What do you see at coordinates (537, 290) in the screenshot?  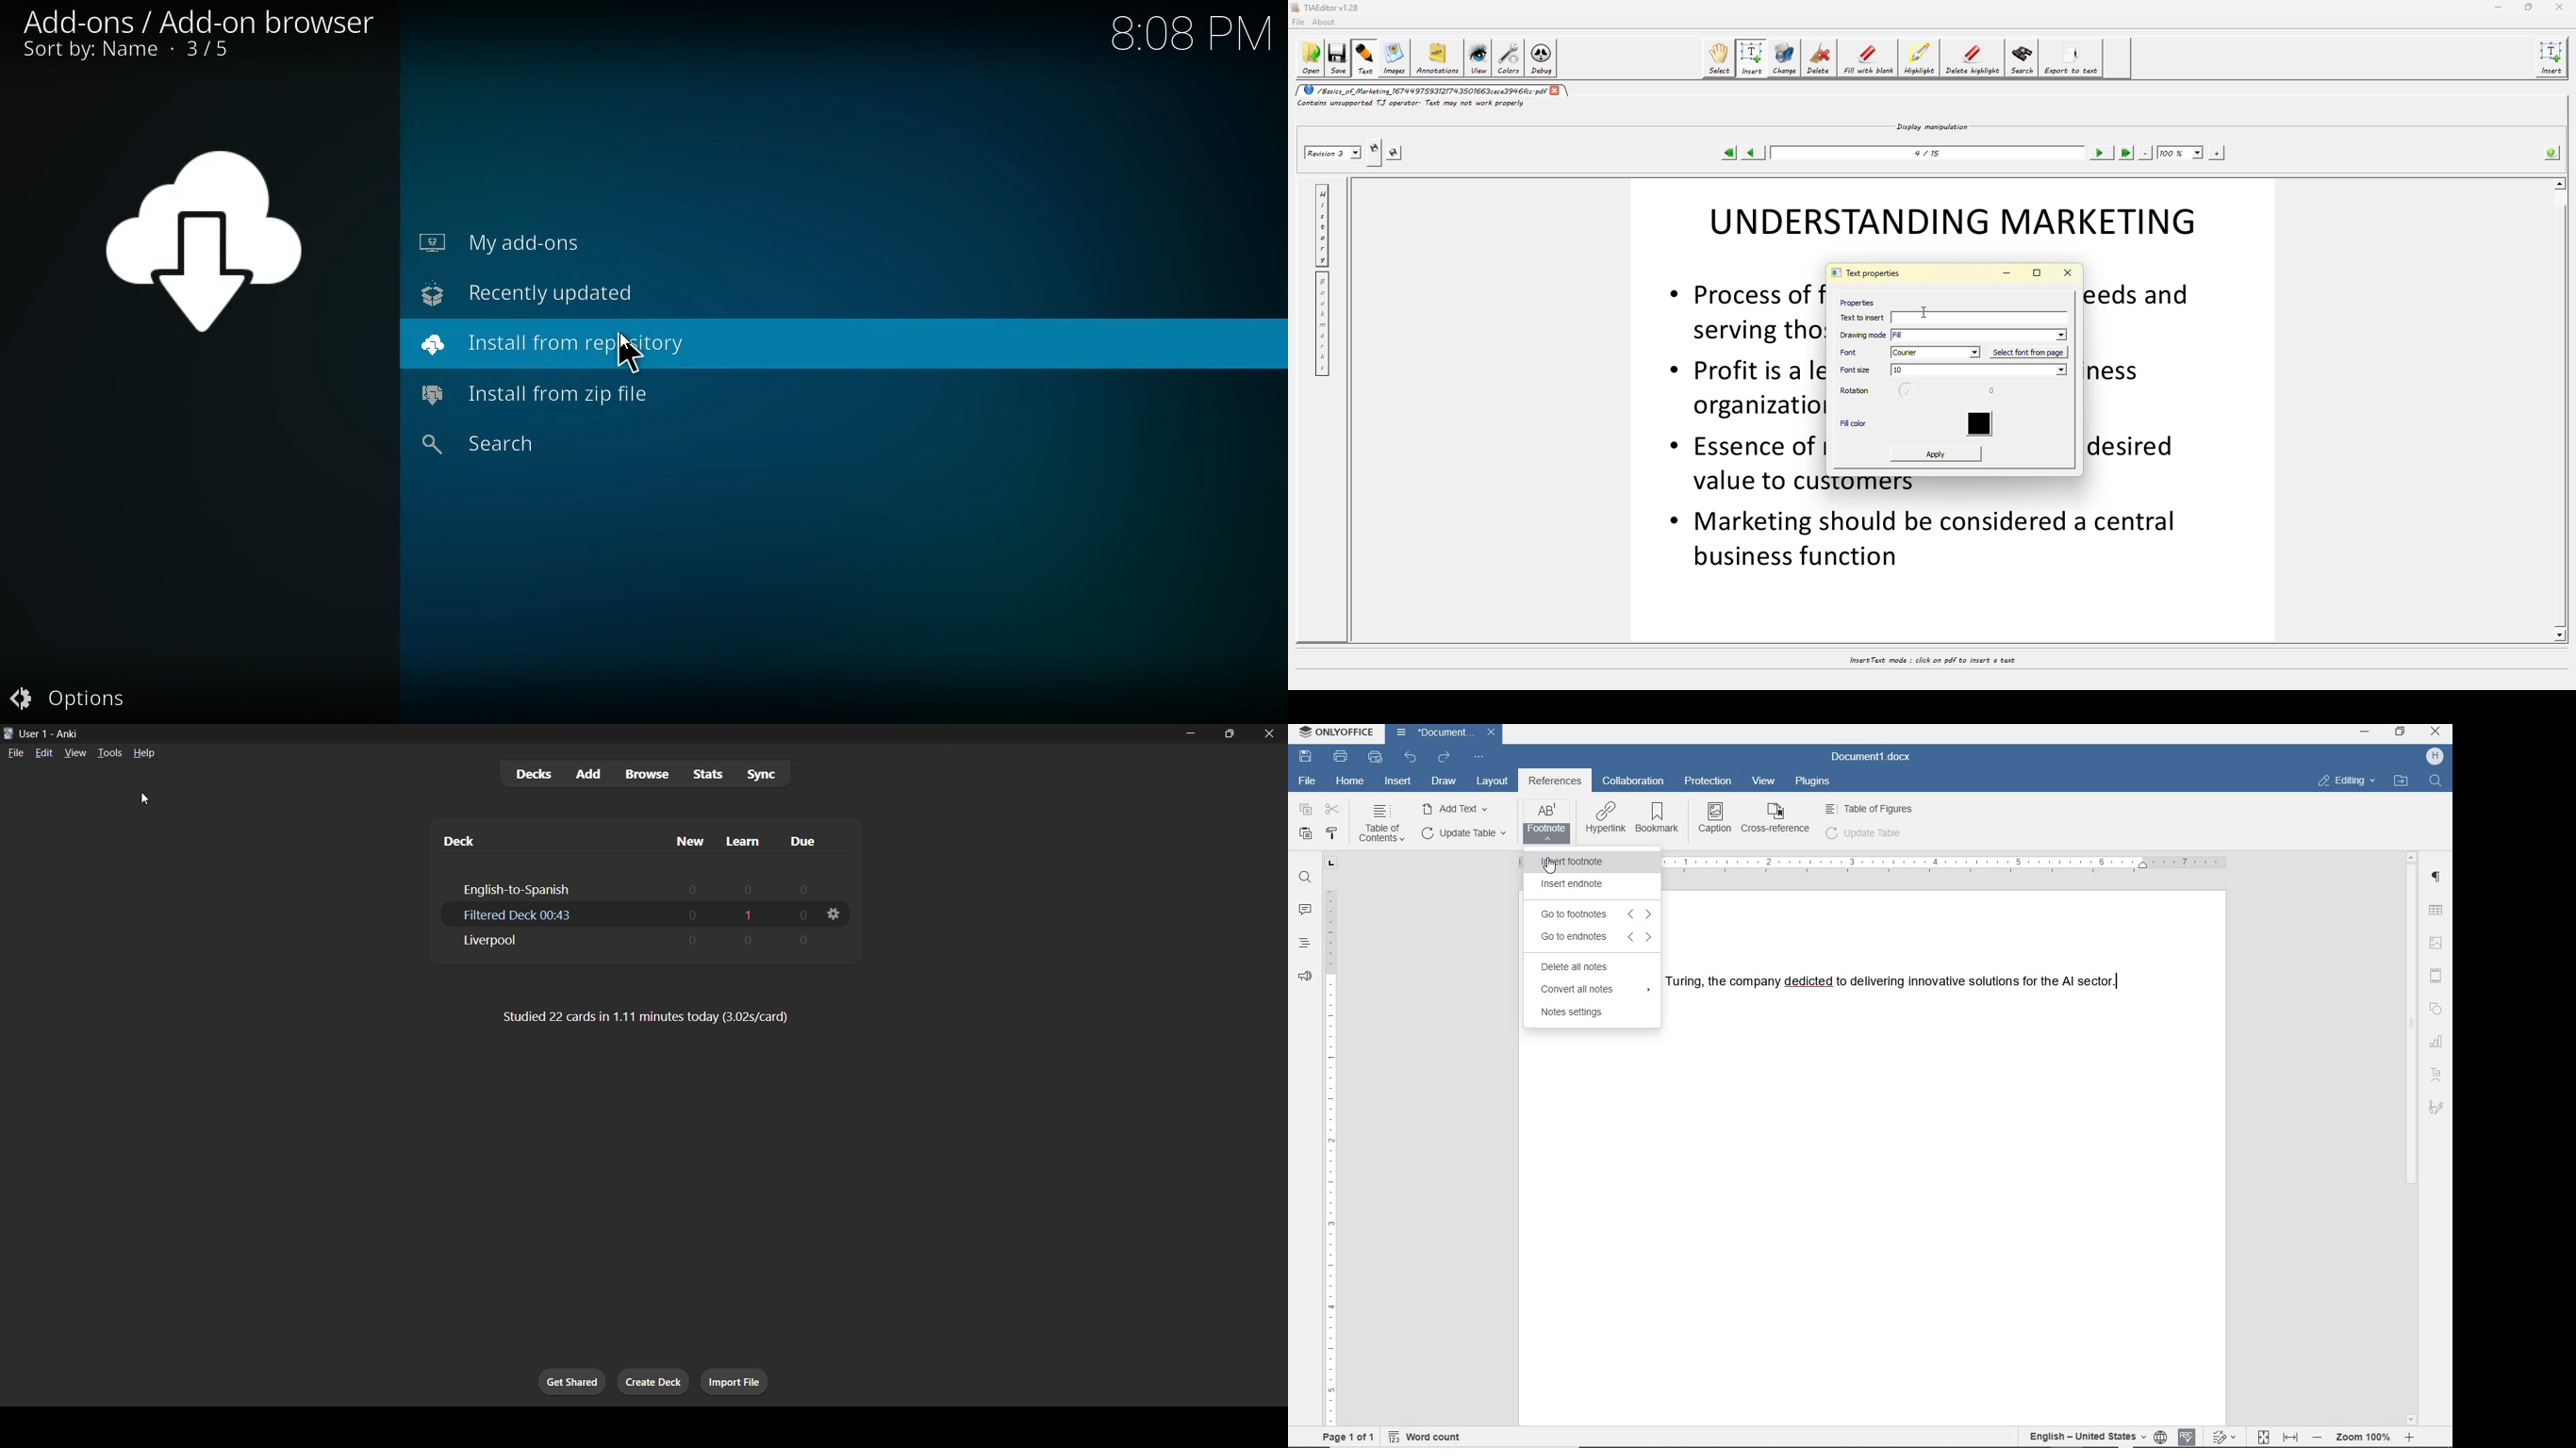 I see `recently updated` at bounding box center [537, 290].